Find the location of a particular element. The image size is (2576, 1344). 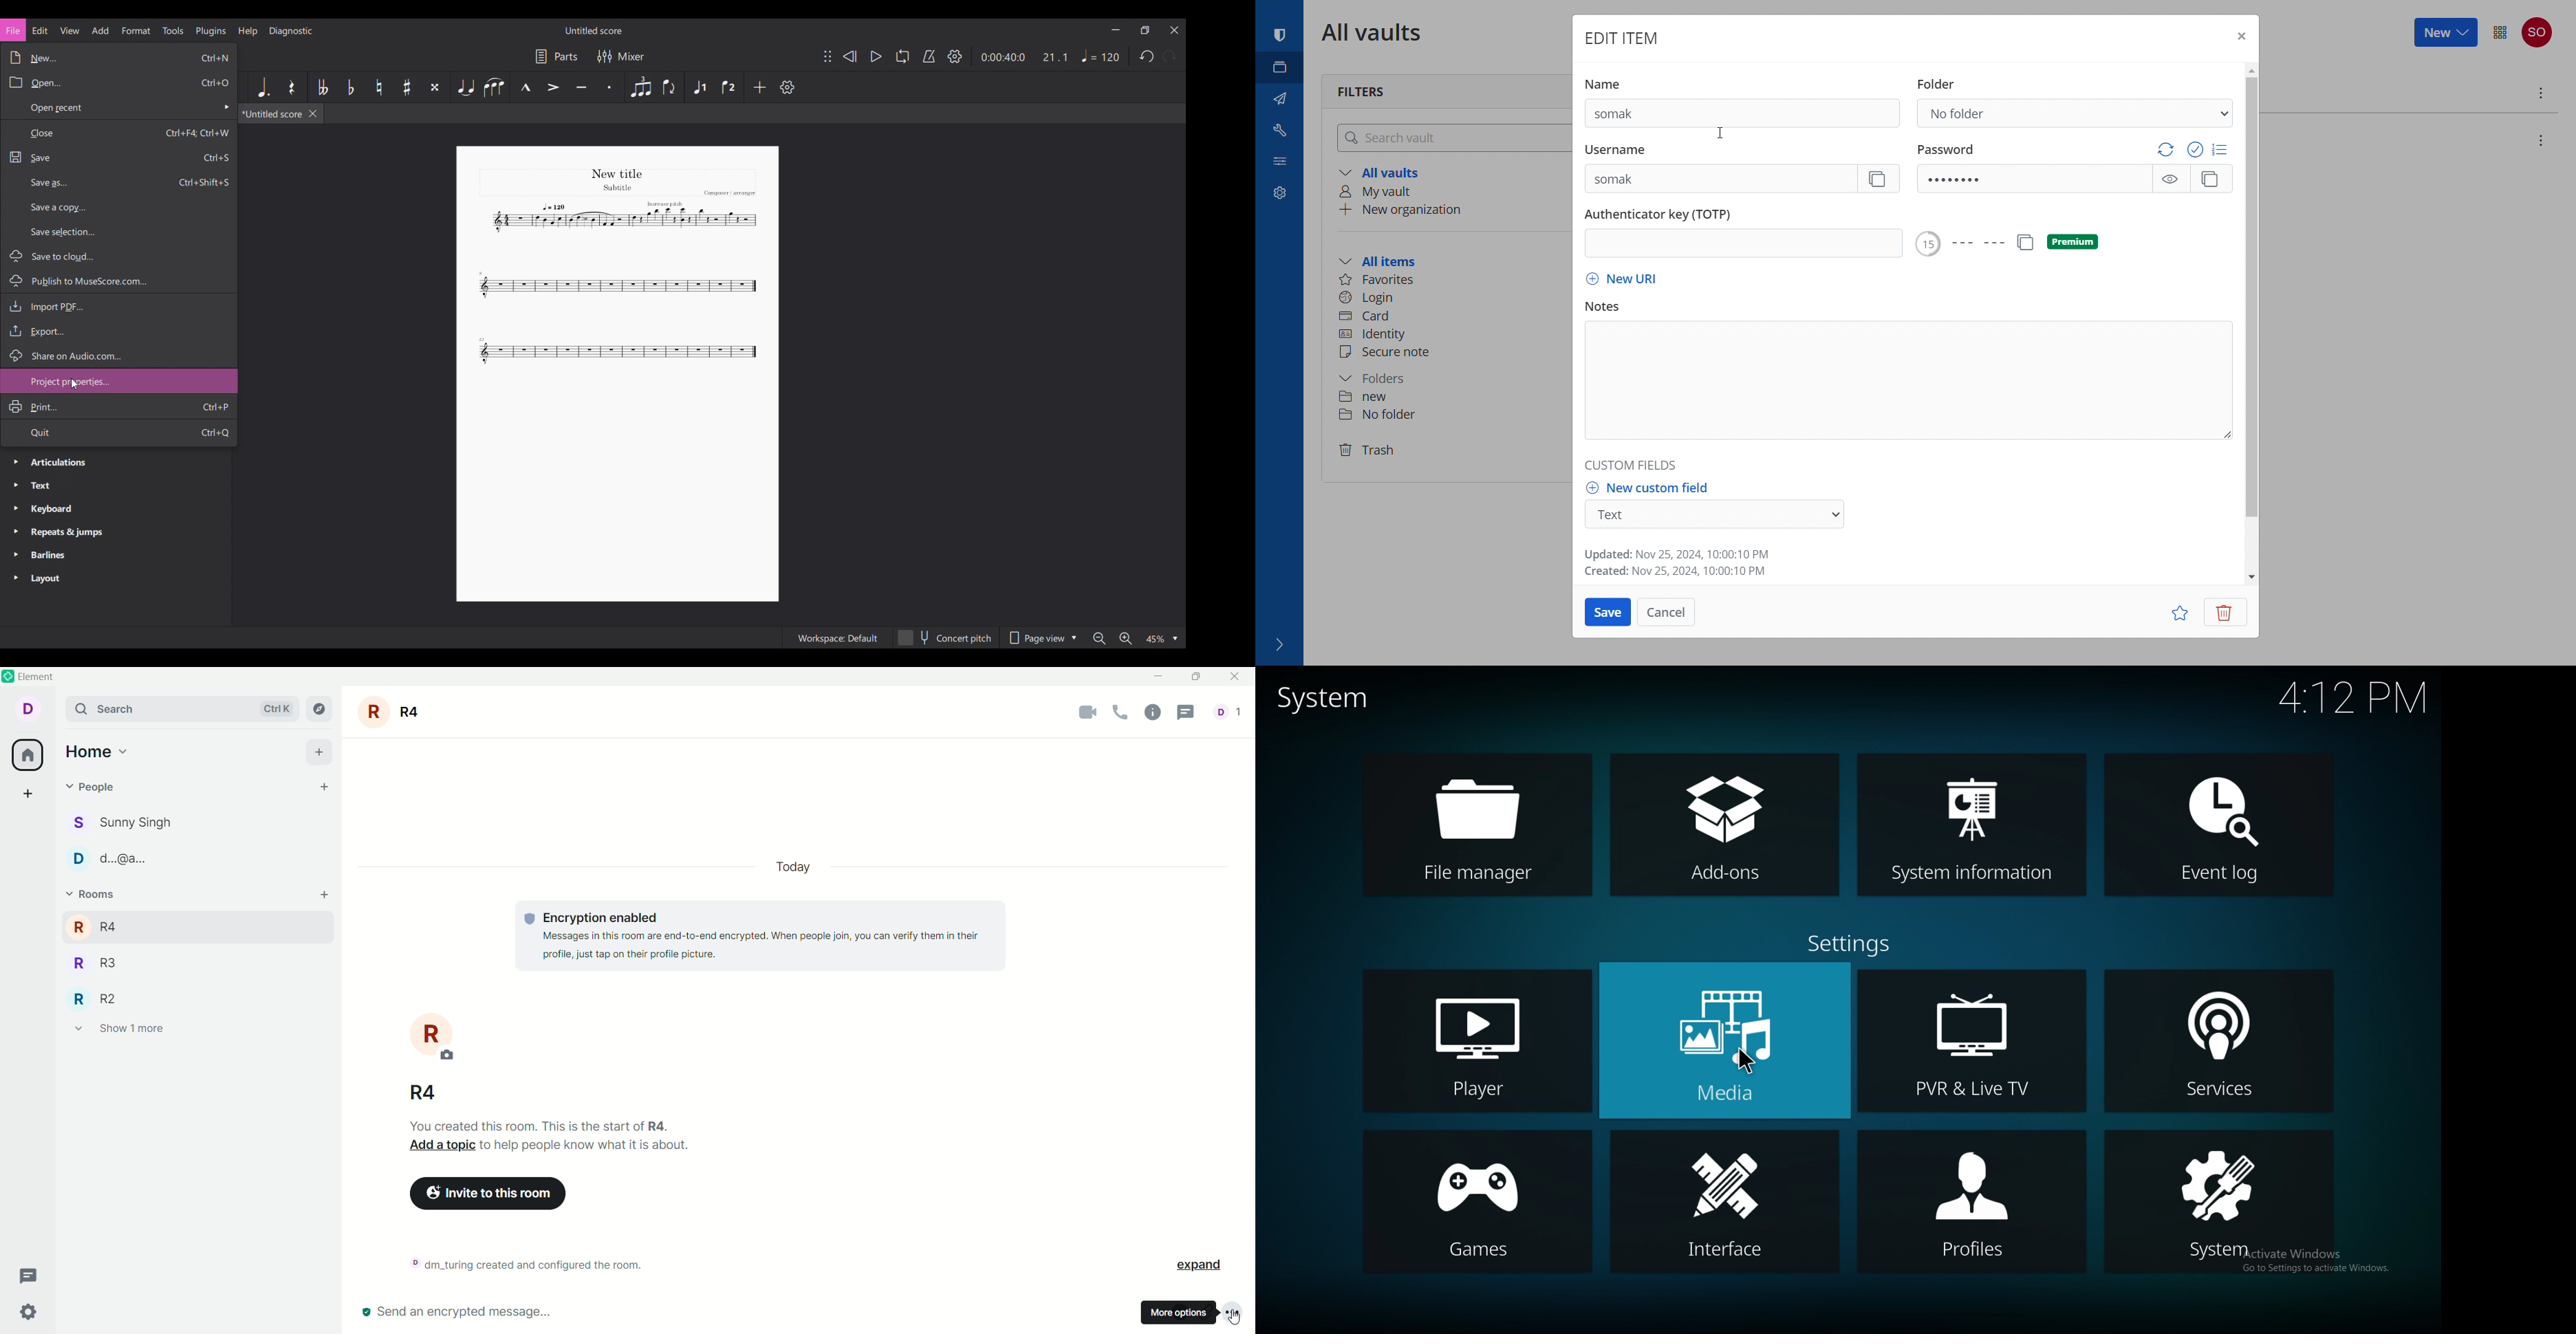

Settings is located at coordinates (955, 56).